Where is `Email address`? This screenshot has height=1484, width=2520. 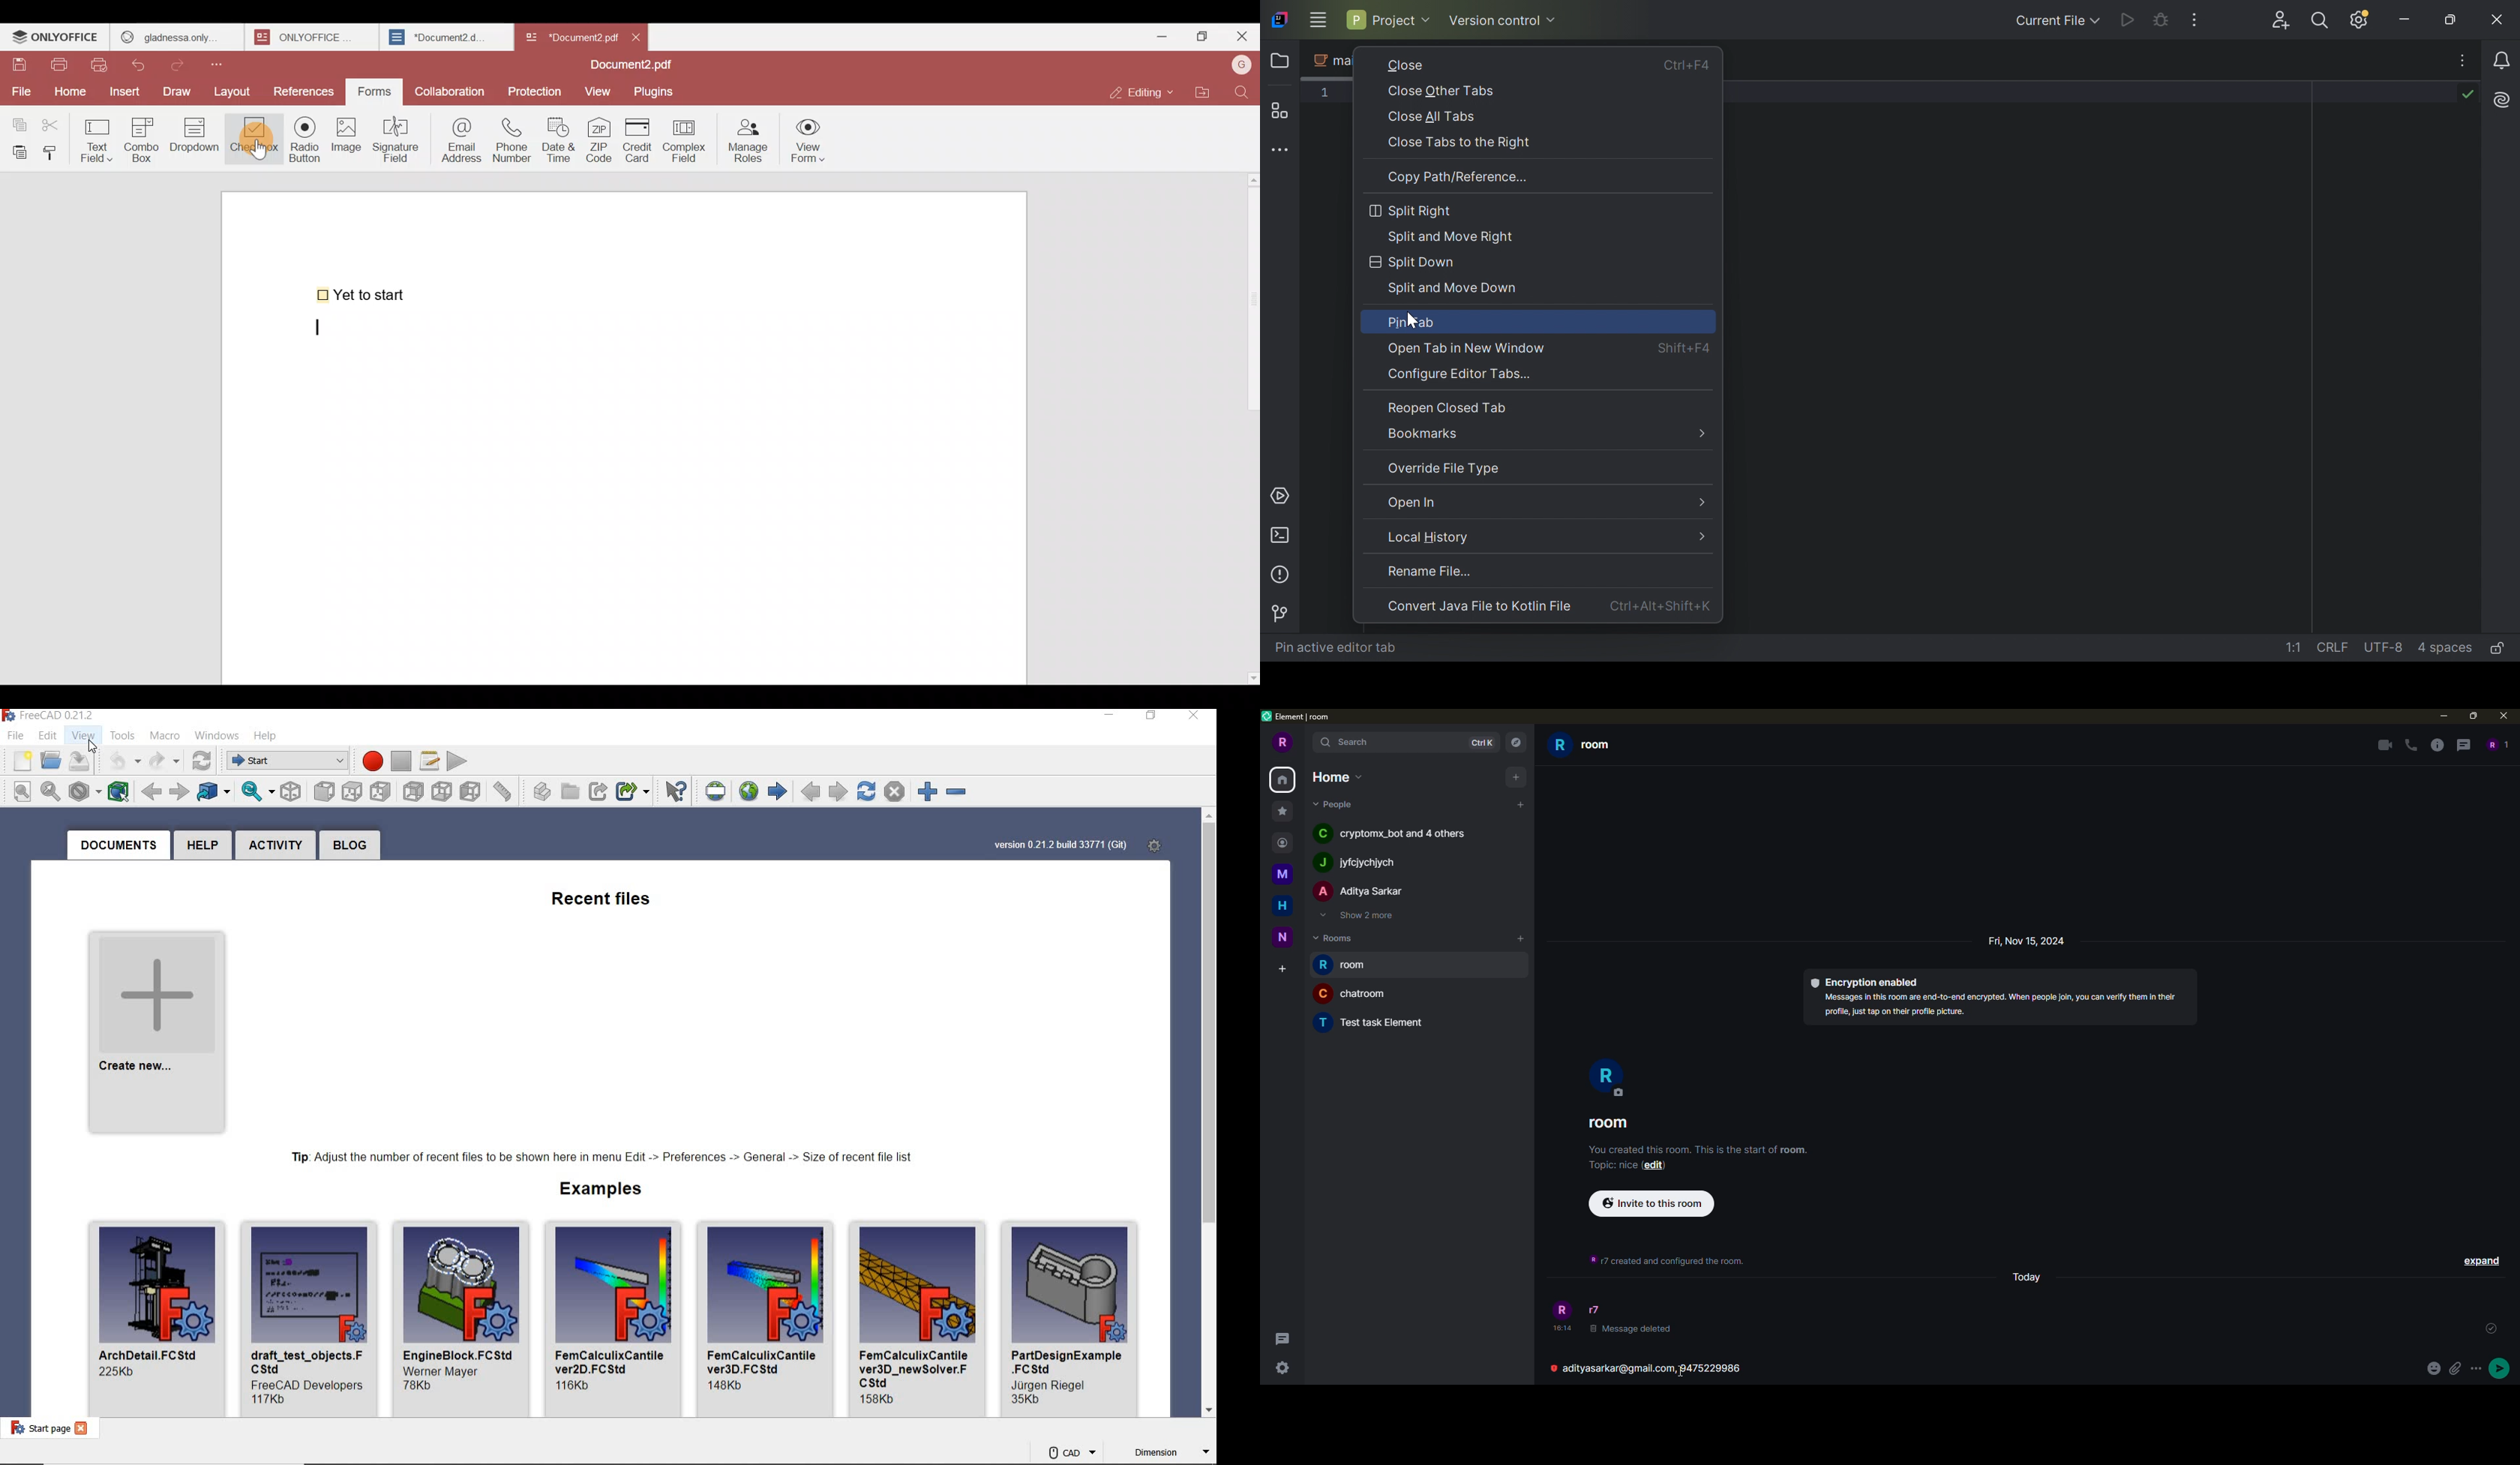
Email address is located at coordinates (459, 138).